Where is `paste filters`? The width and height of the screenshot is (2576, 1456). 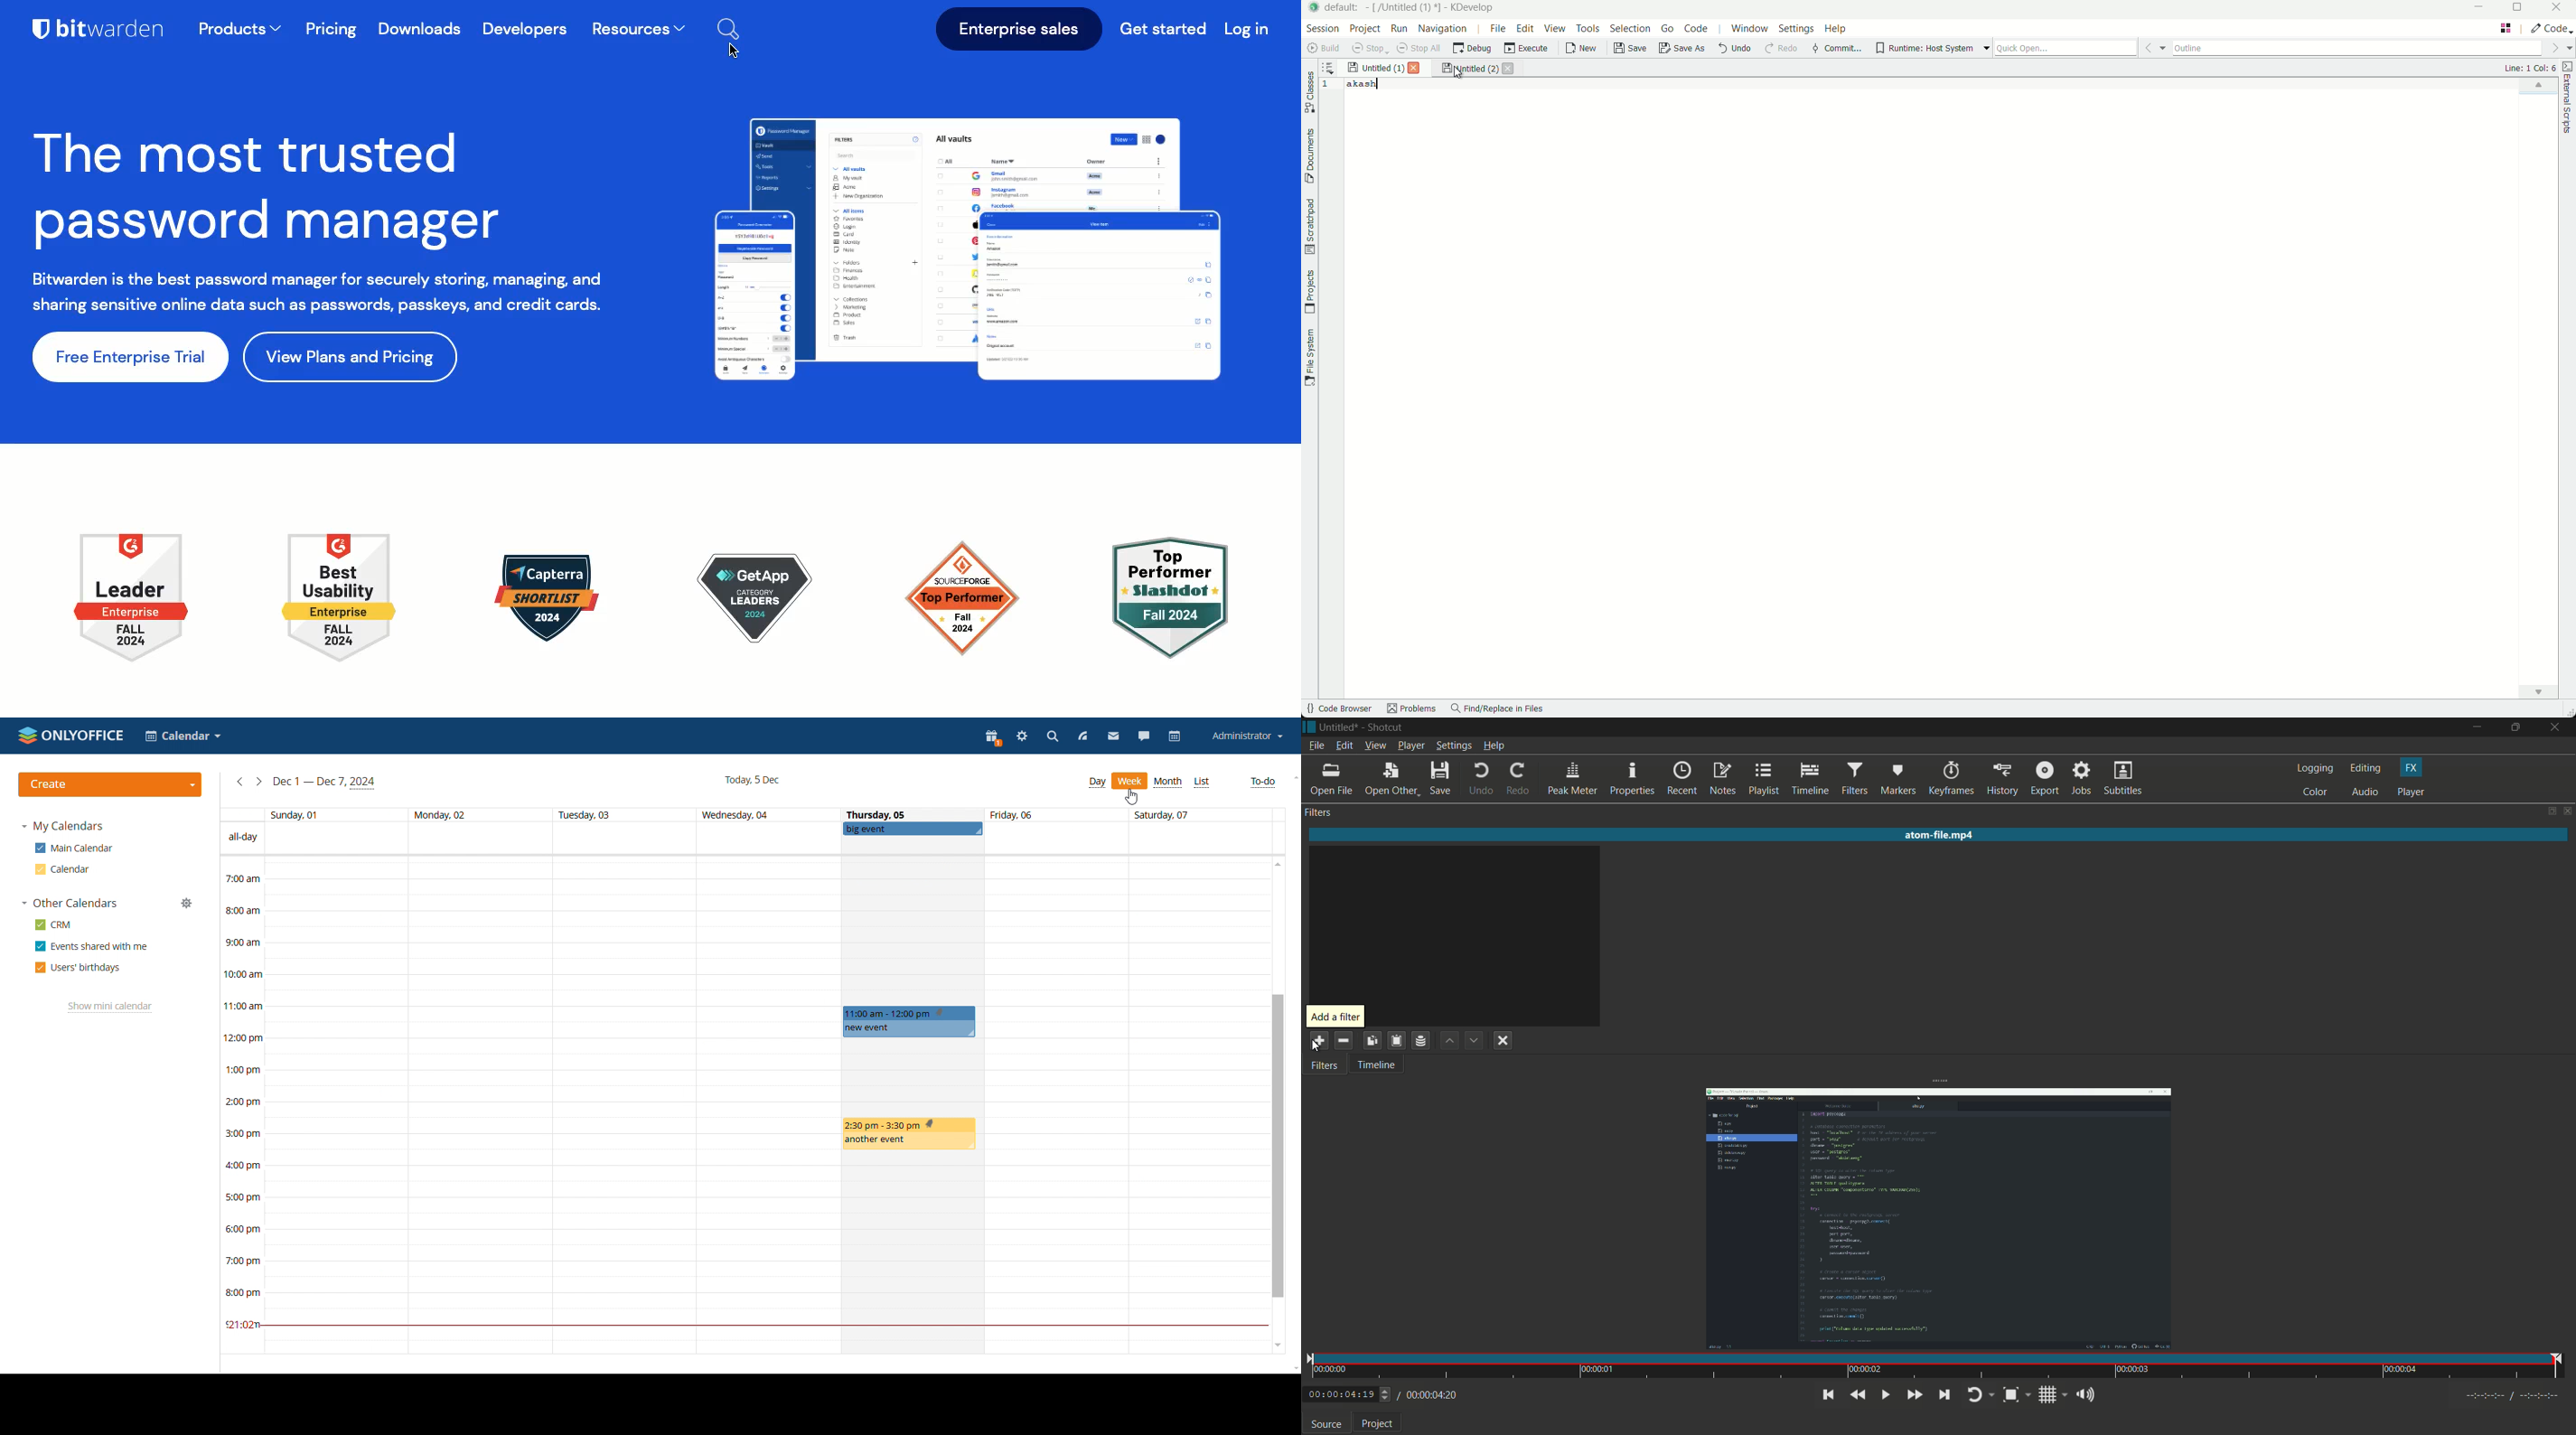
paste filters is located at coordinates (1395, 1040).